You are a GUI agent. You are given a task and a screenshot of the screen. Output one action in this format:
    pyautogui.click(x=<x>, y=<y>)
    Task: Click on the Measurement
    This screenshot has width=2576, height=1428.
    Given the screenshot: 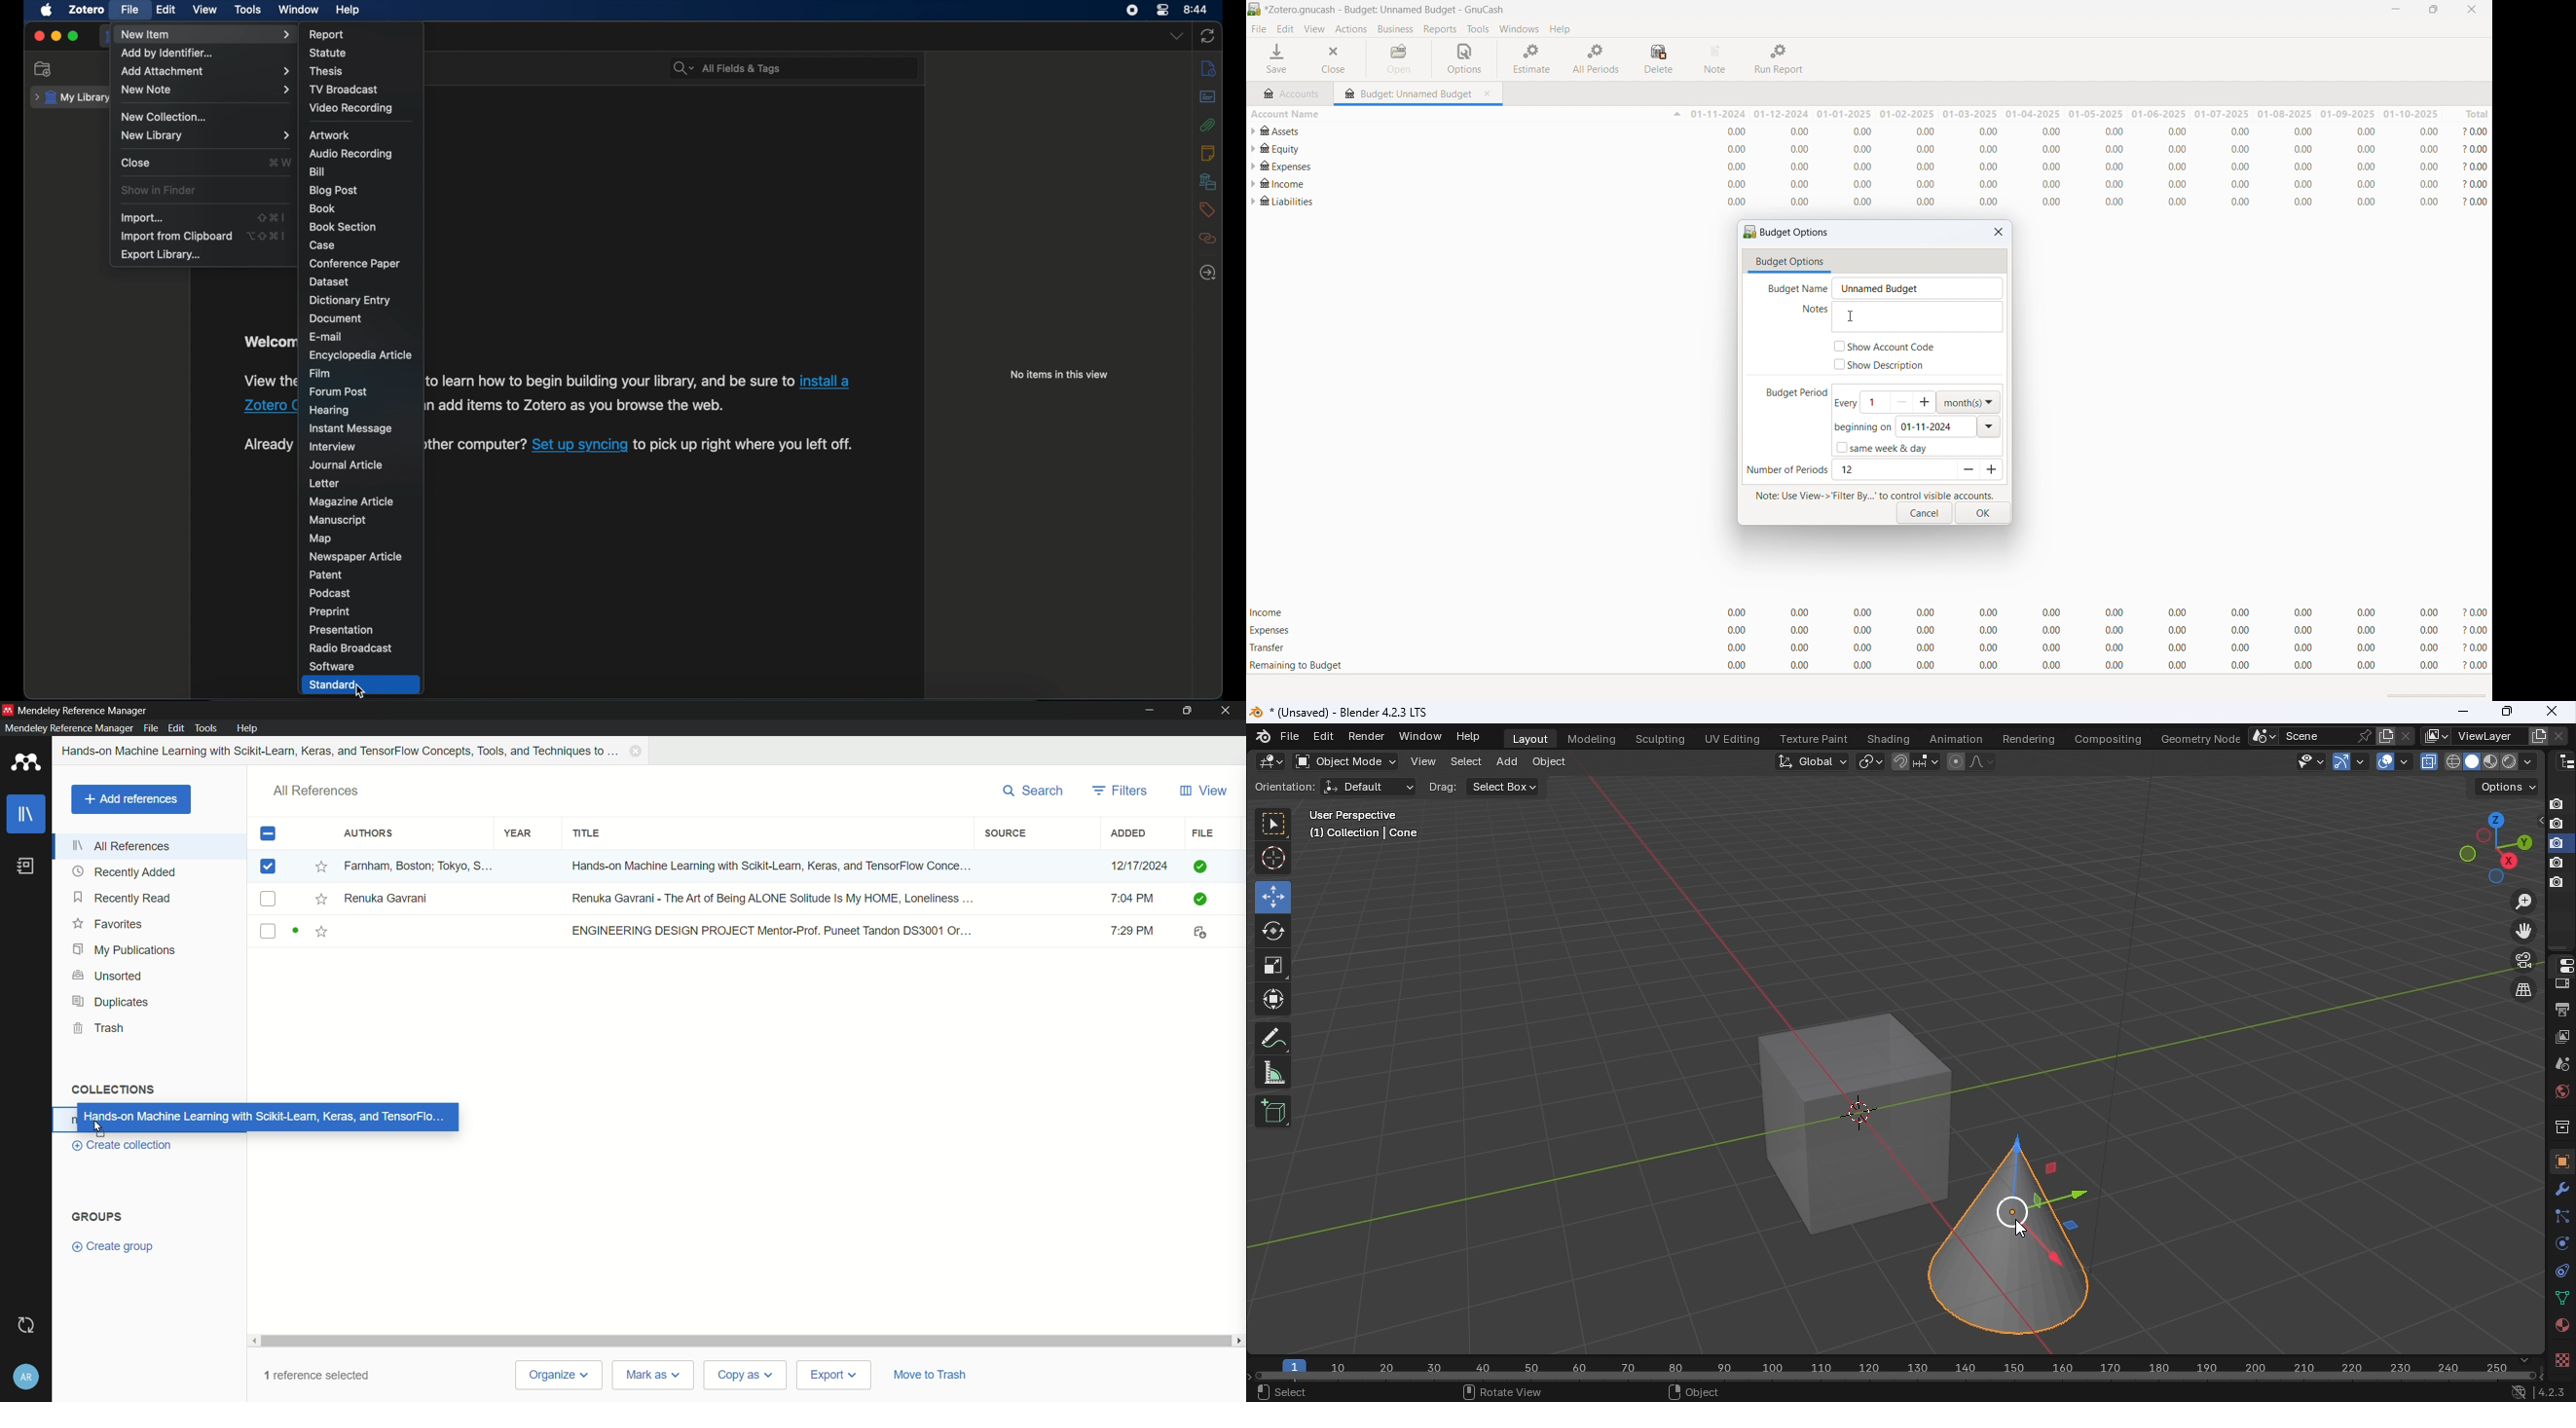 What is the action you would take?
    pyautogui.click(x=1273, y=1074)
    